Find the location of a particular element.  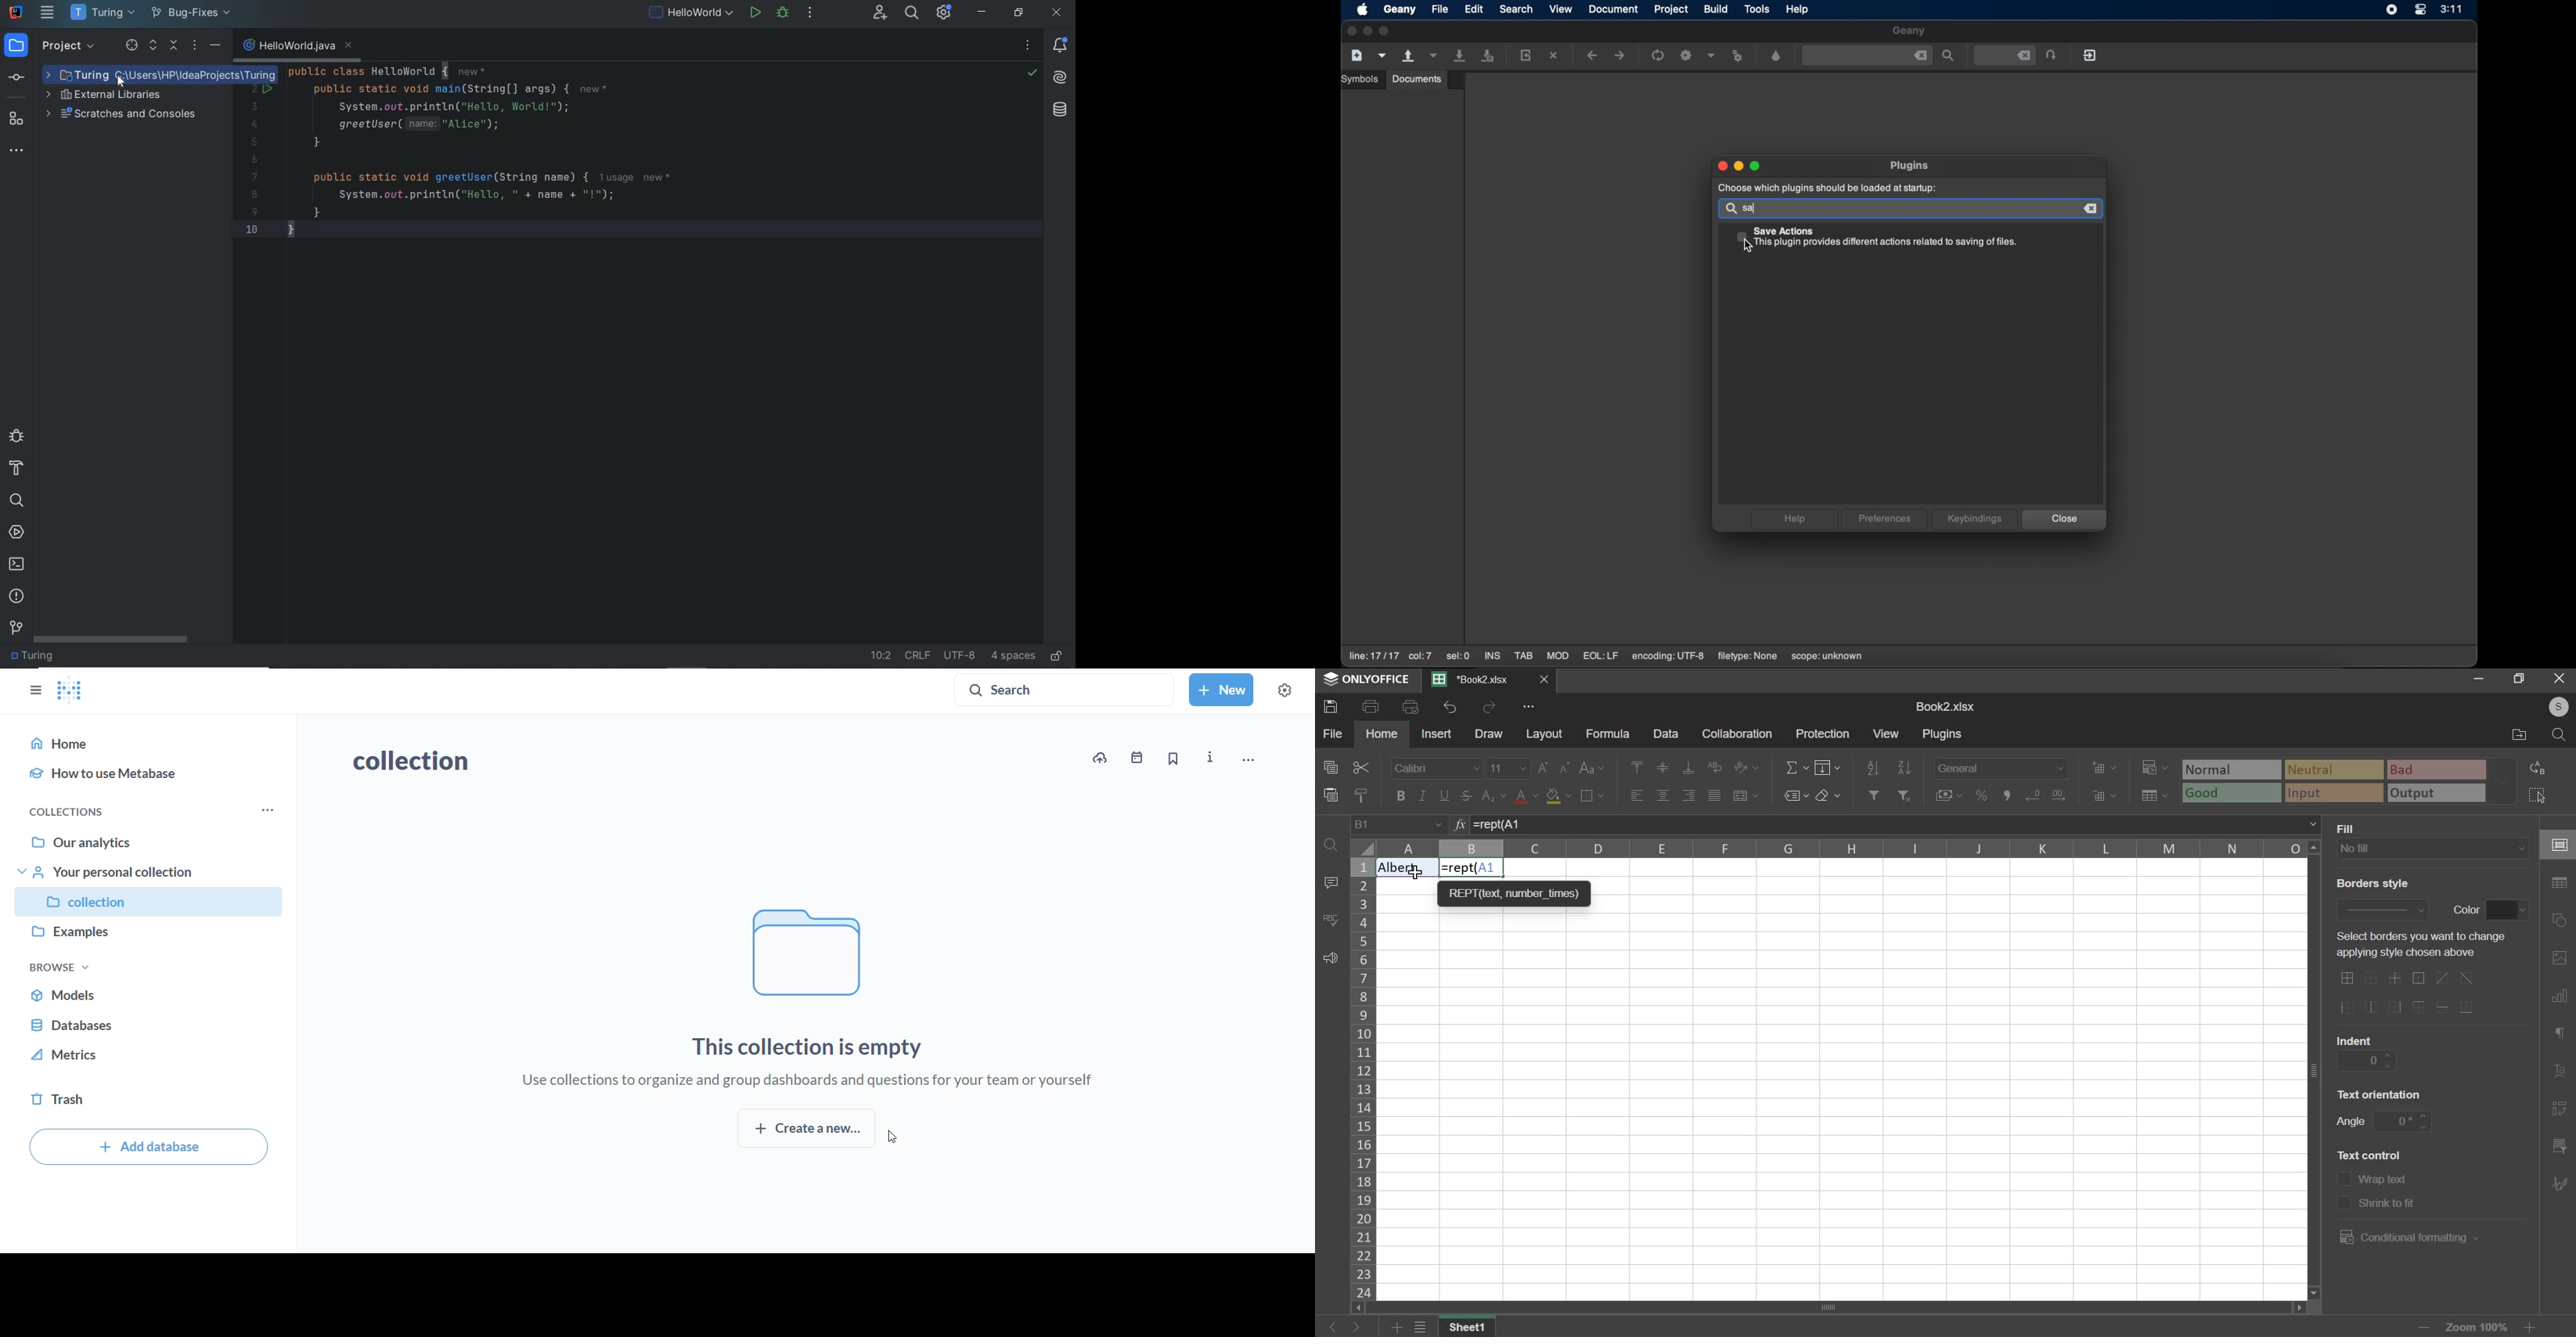

comma format is located at coordinates (2007, 794).